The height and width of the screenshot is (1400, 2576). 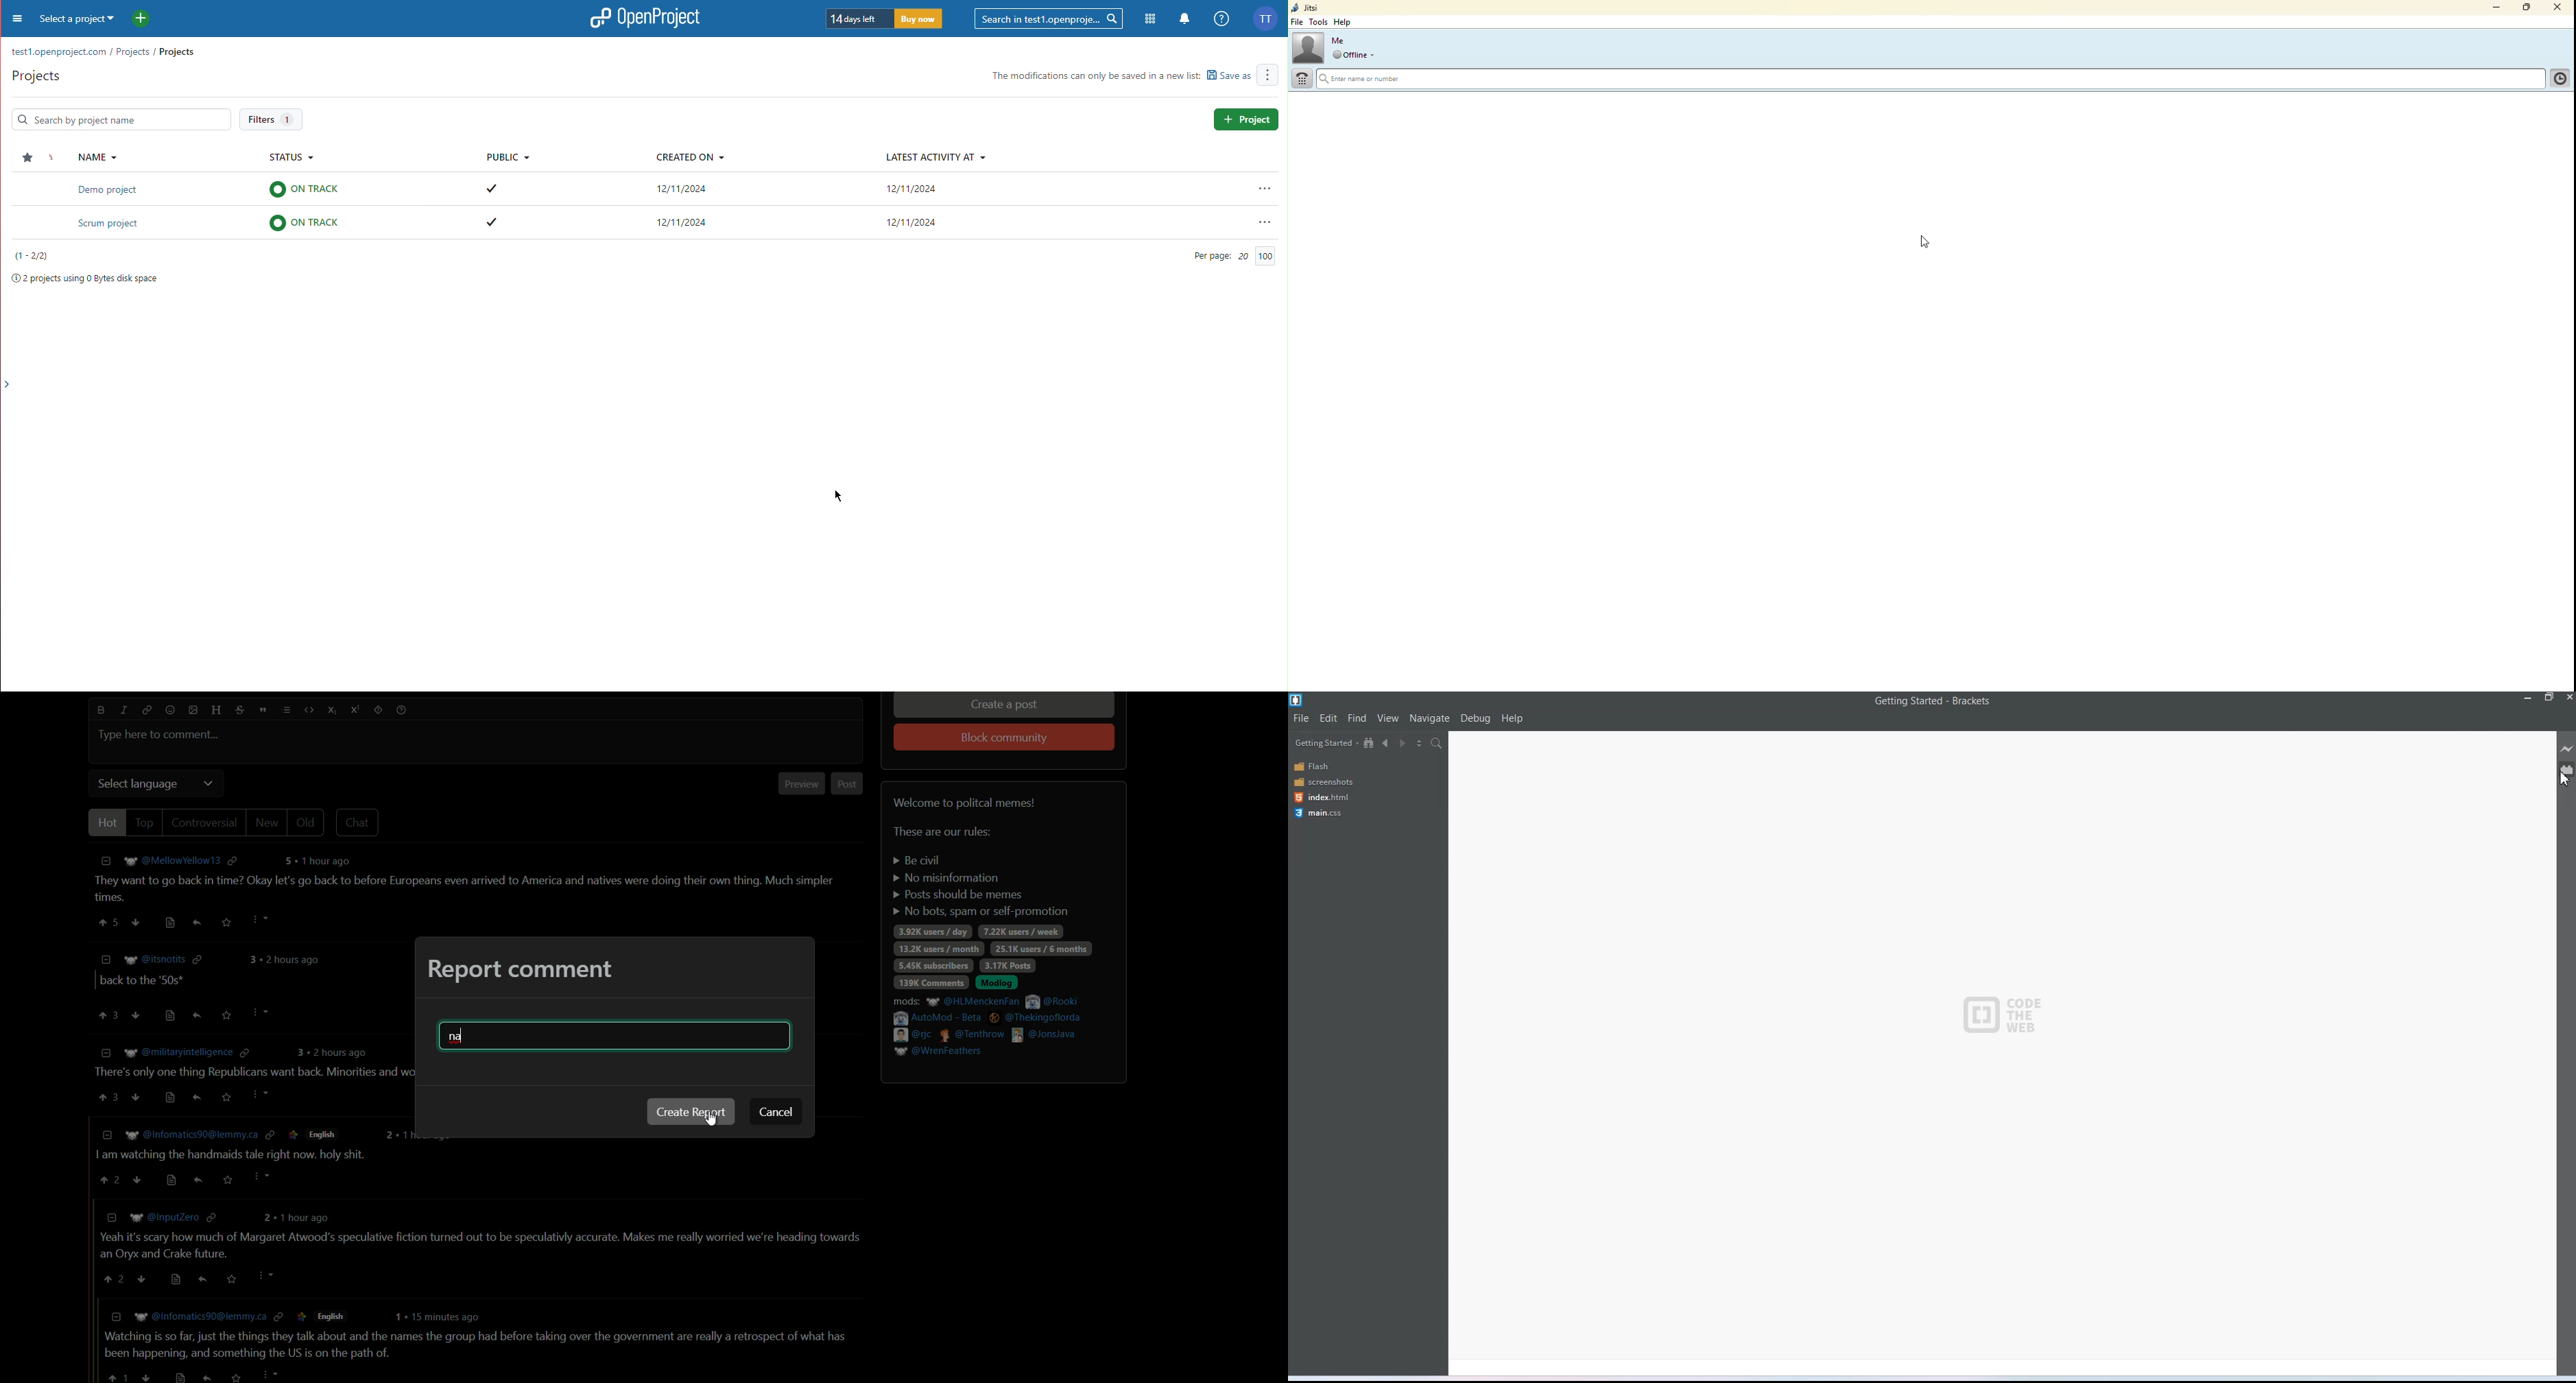 What do you see at coordinates (1419, 744) in the screenshot?
I see `Split the editor vertically or horizontally` at bounding box center [1419, 744].